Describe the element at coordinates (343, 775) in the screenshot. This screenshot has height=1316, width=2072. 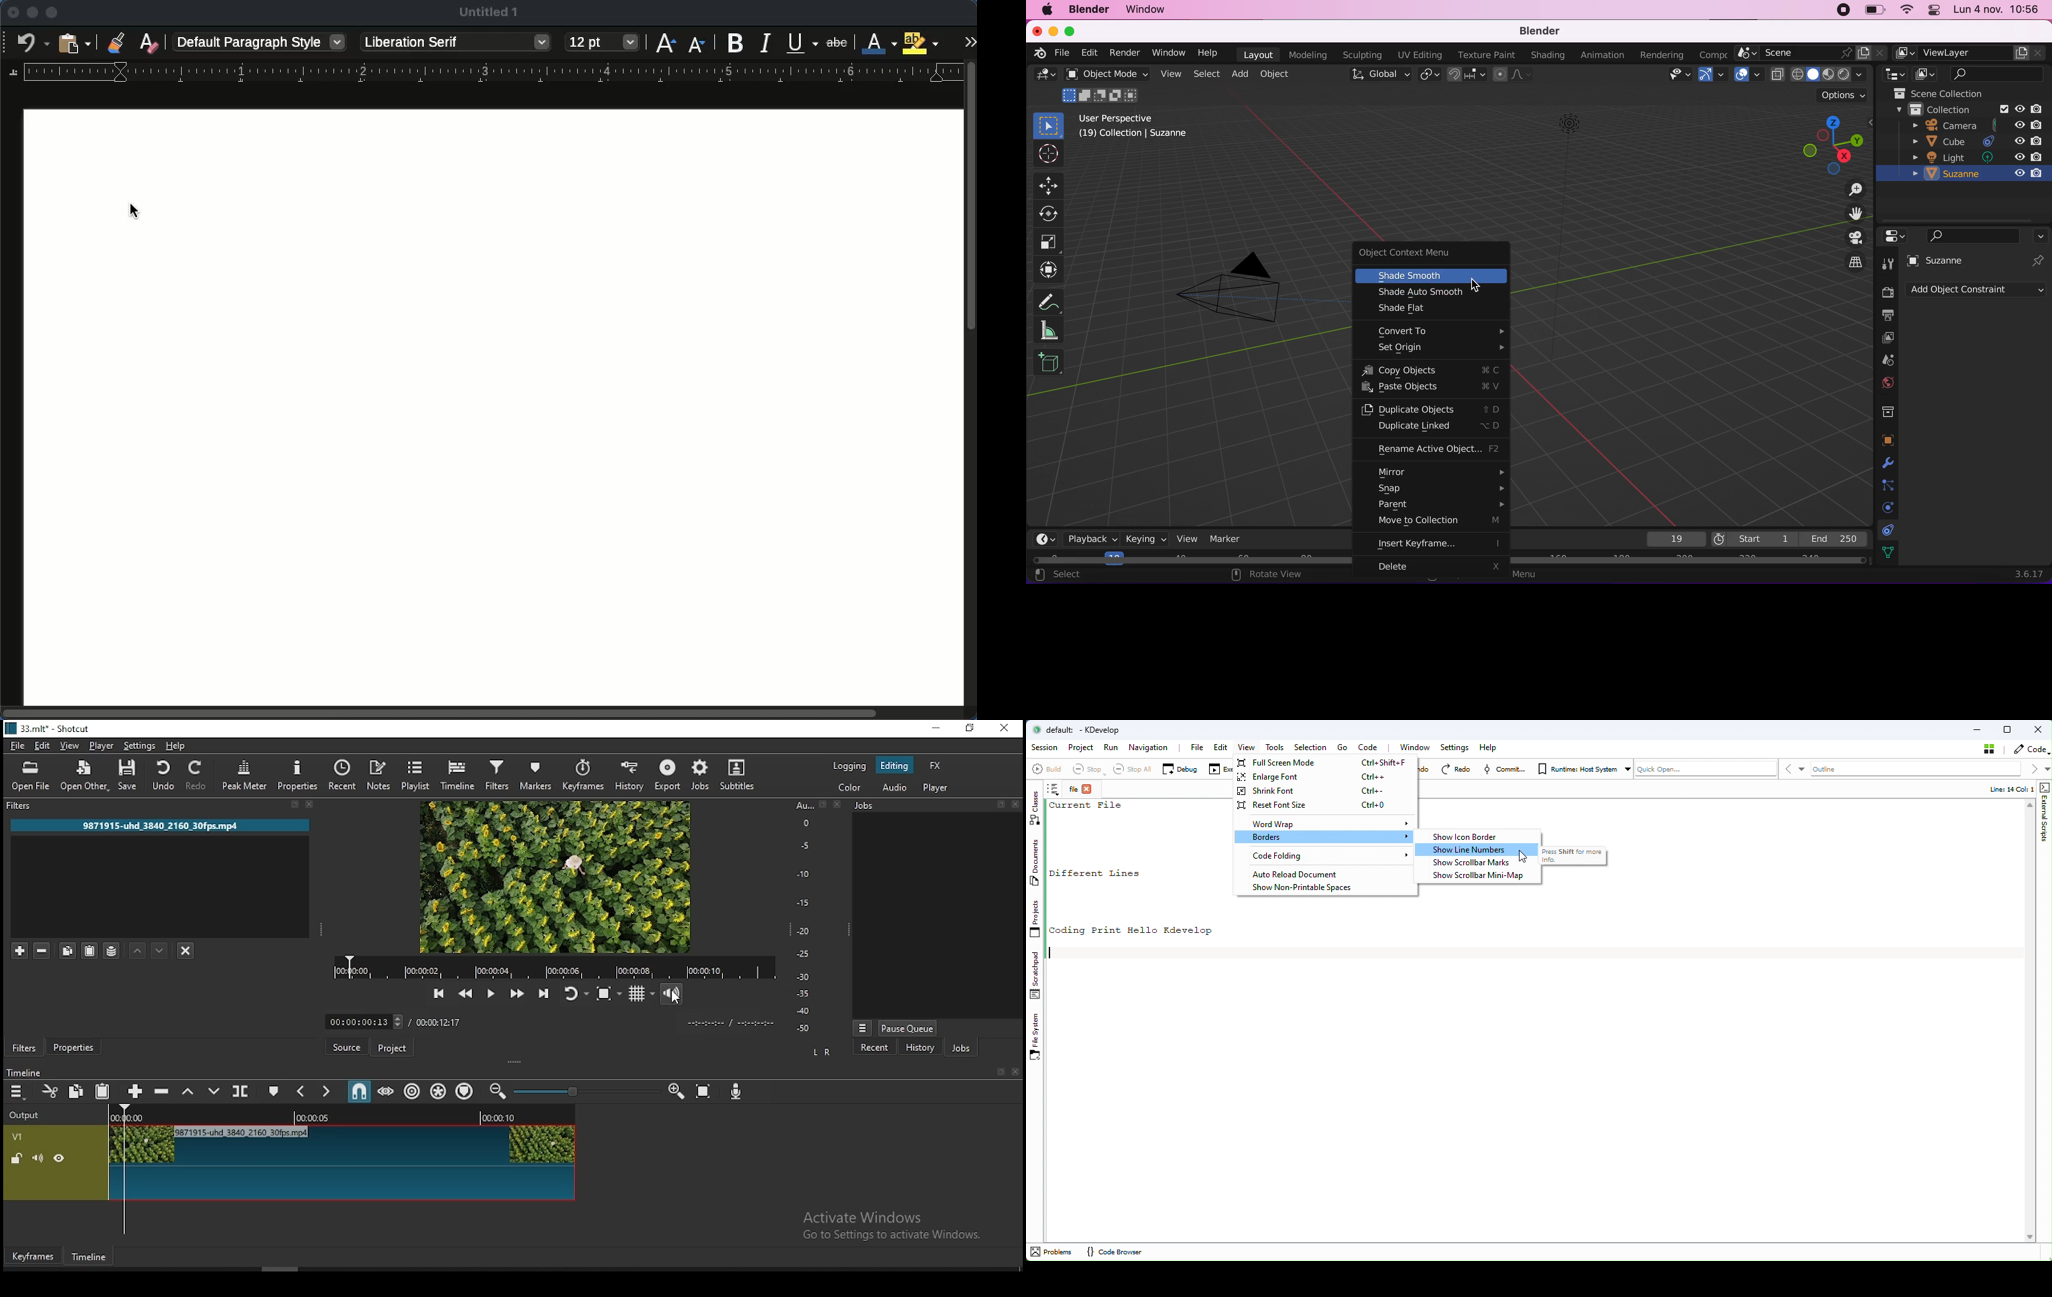
I see `split at playhead` at that location.